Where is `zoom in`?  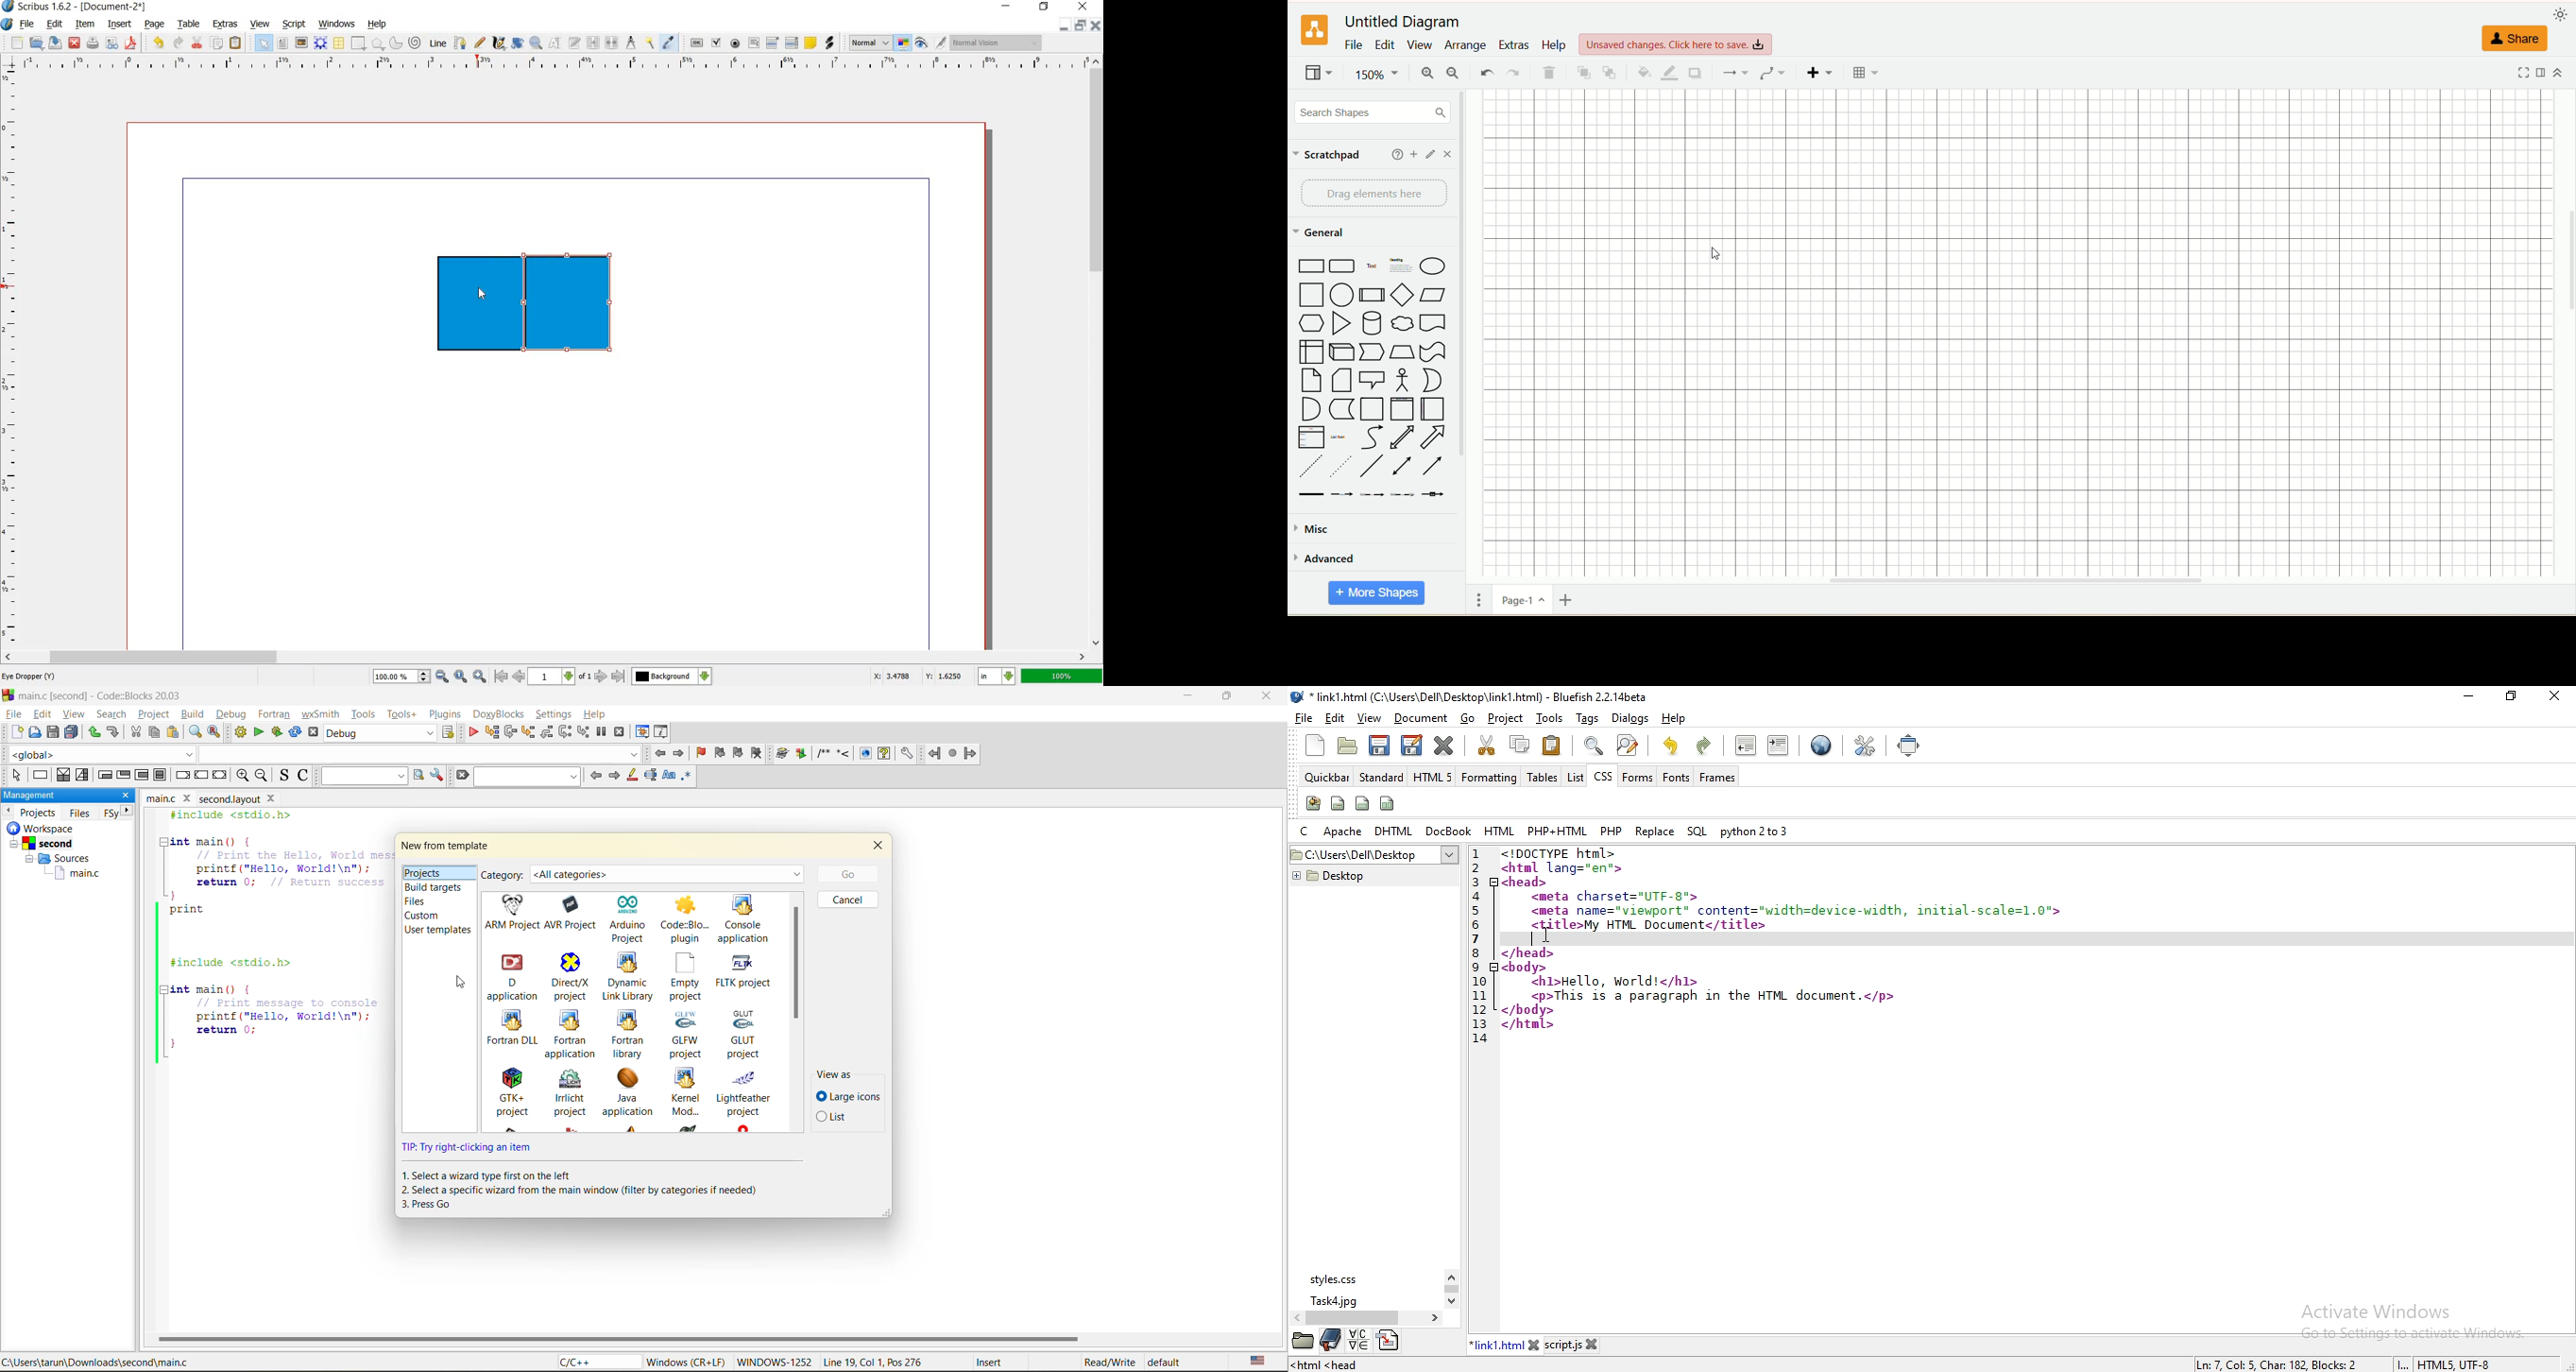
zoom in is located at coordinates (1430, 73).